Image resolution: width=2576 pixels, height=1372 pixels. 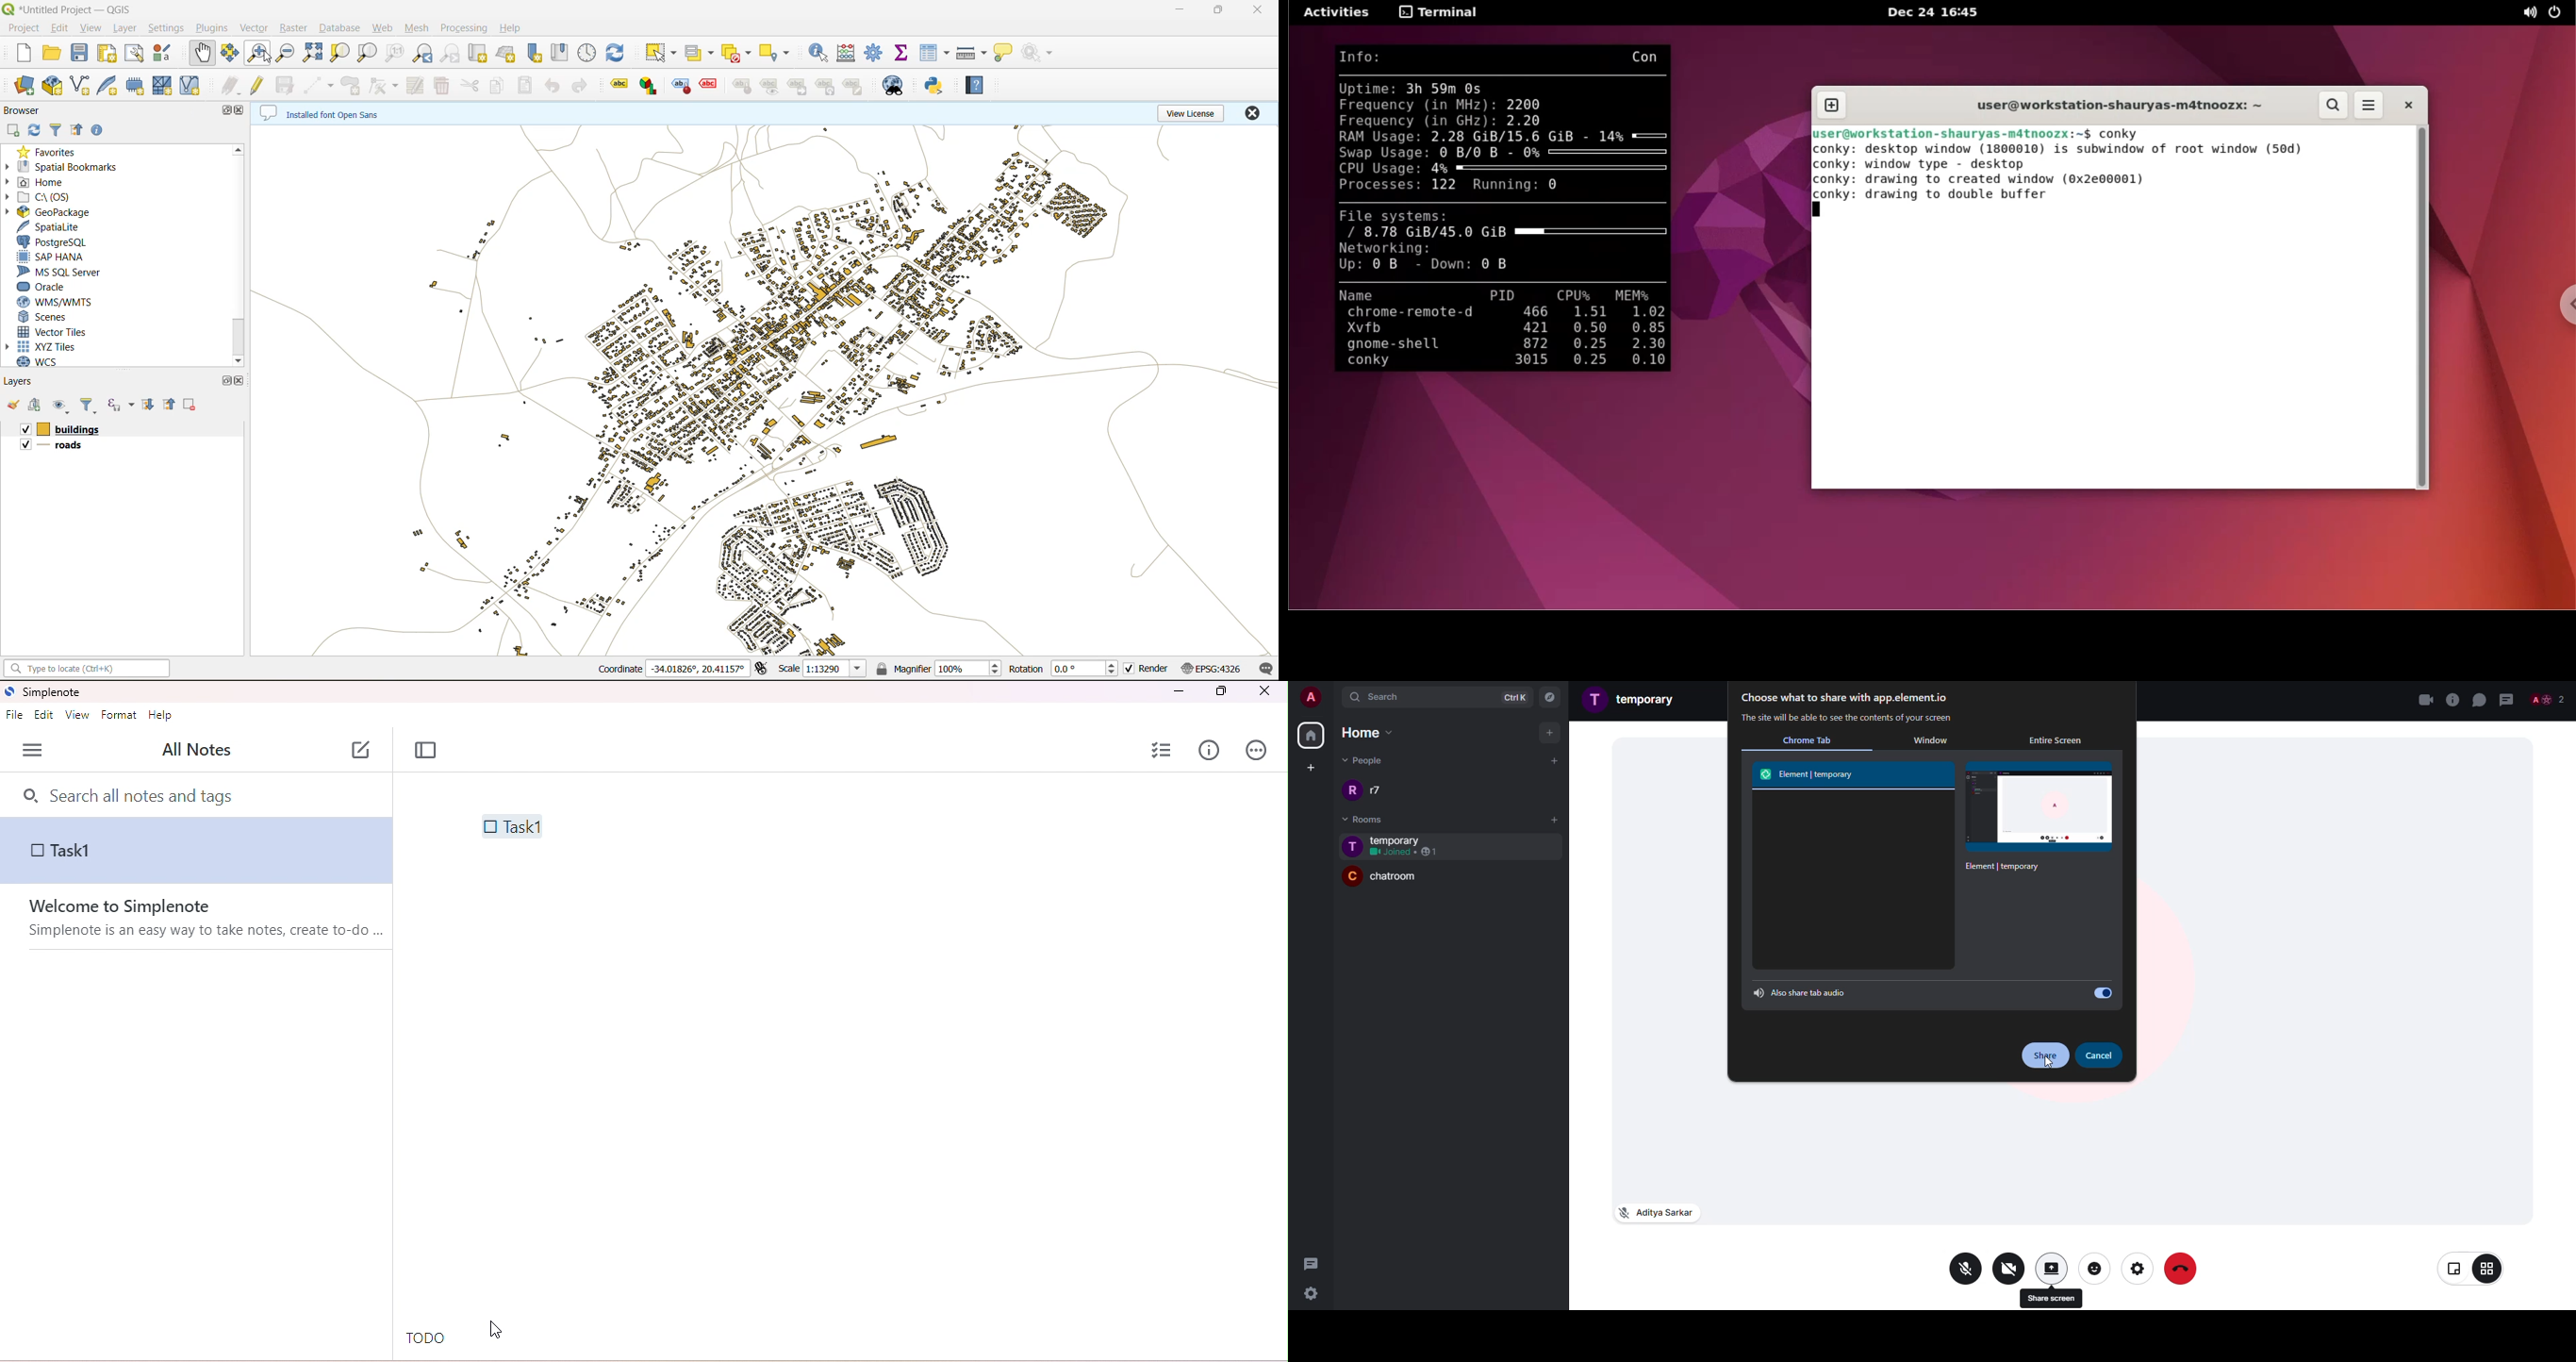 What do you see at coordinates (2009, 1268) in the screenshot?
I see `video off` at bounding box center [2009, 1268].